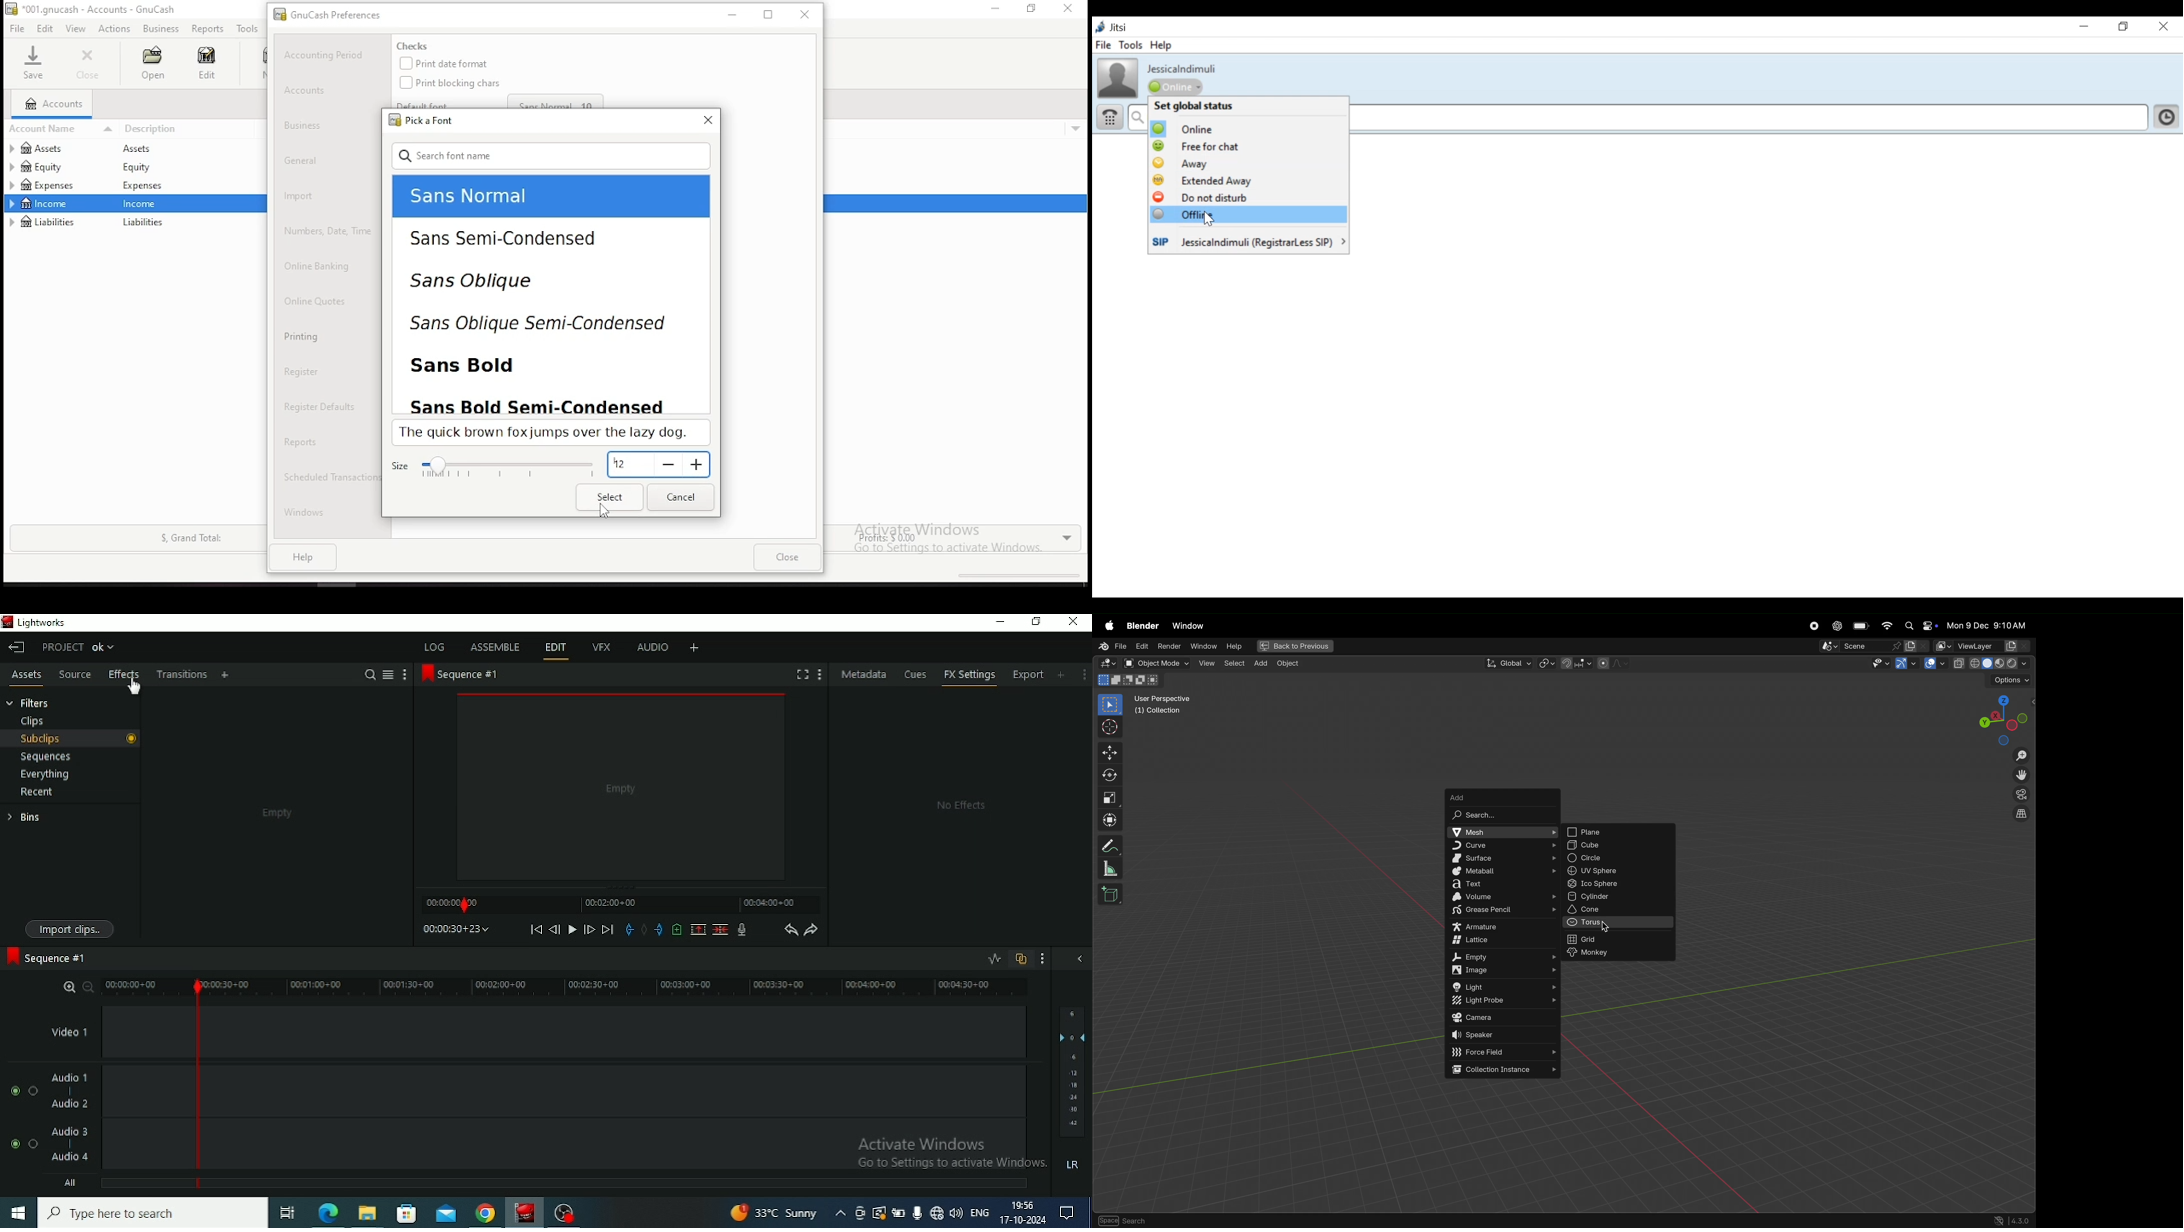 The image size is (2184, 1232). I want to click on Video 1, so click(627, 1032).